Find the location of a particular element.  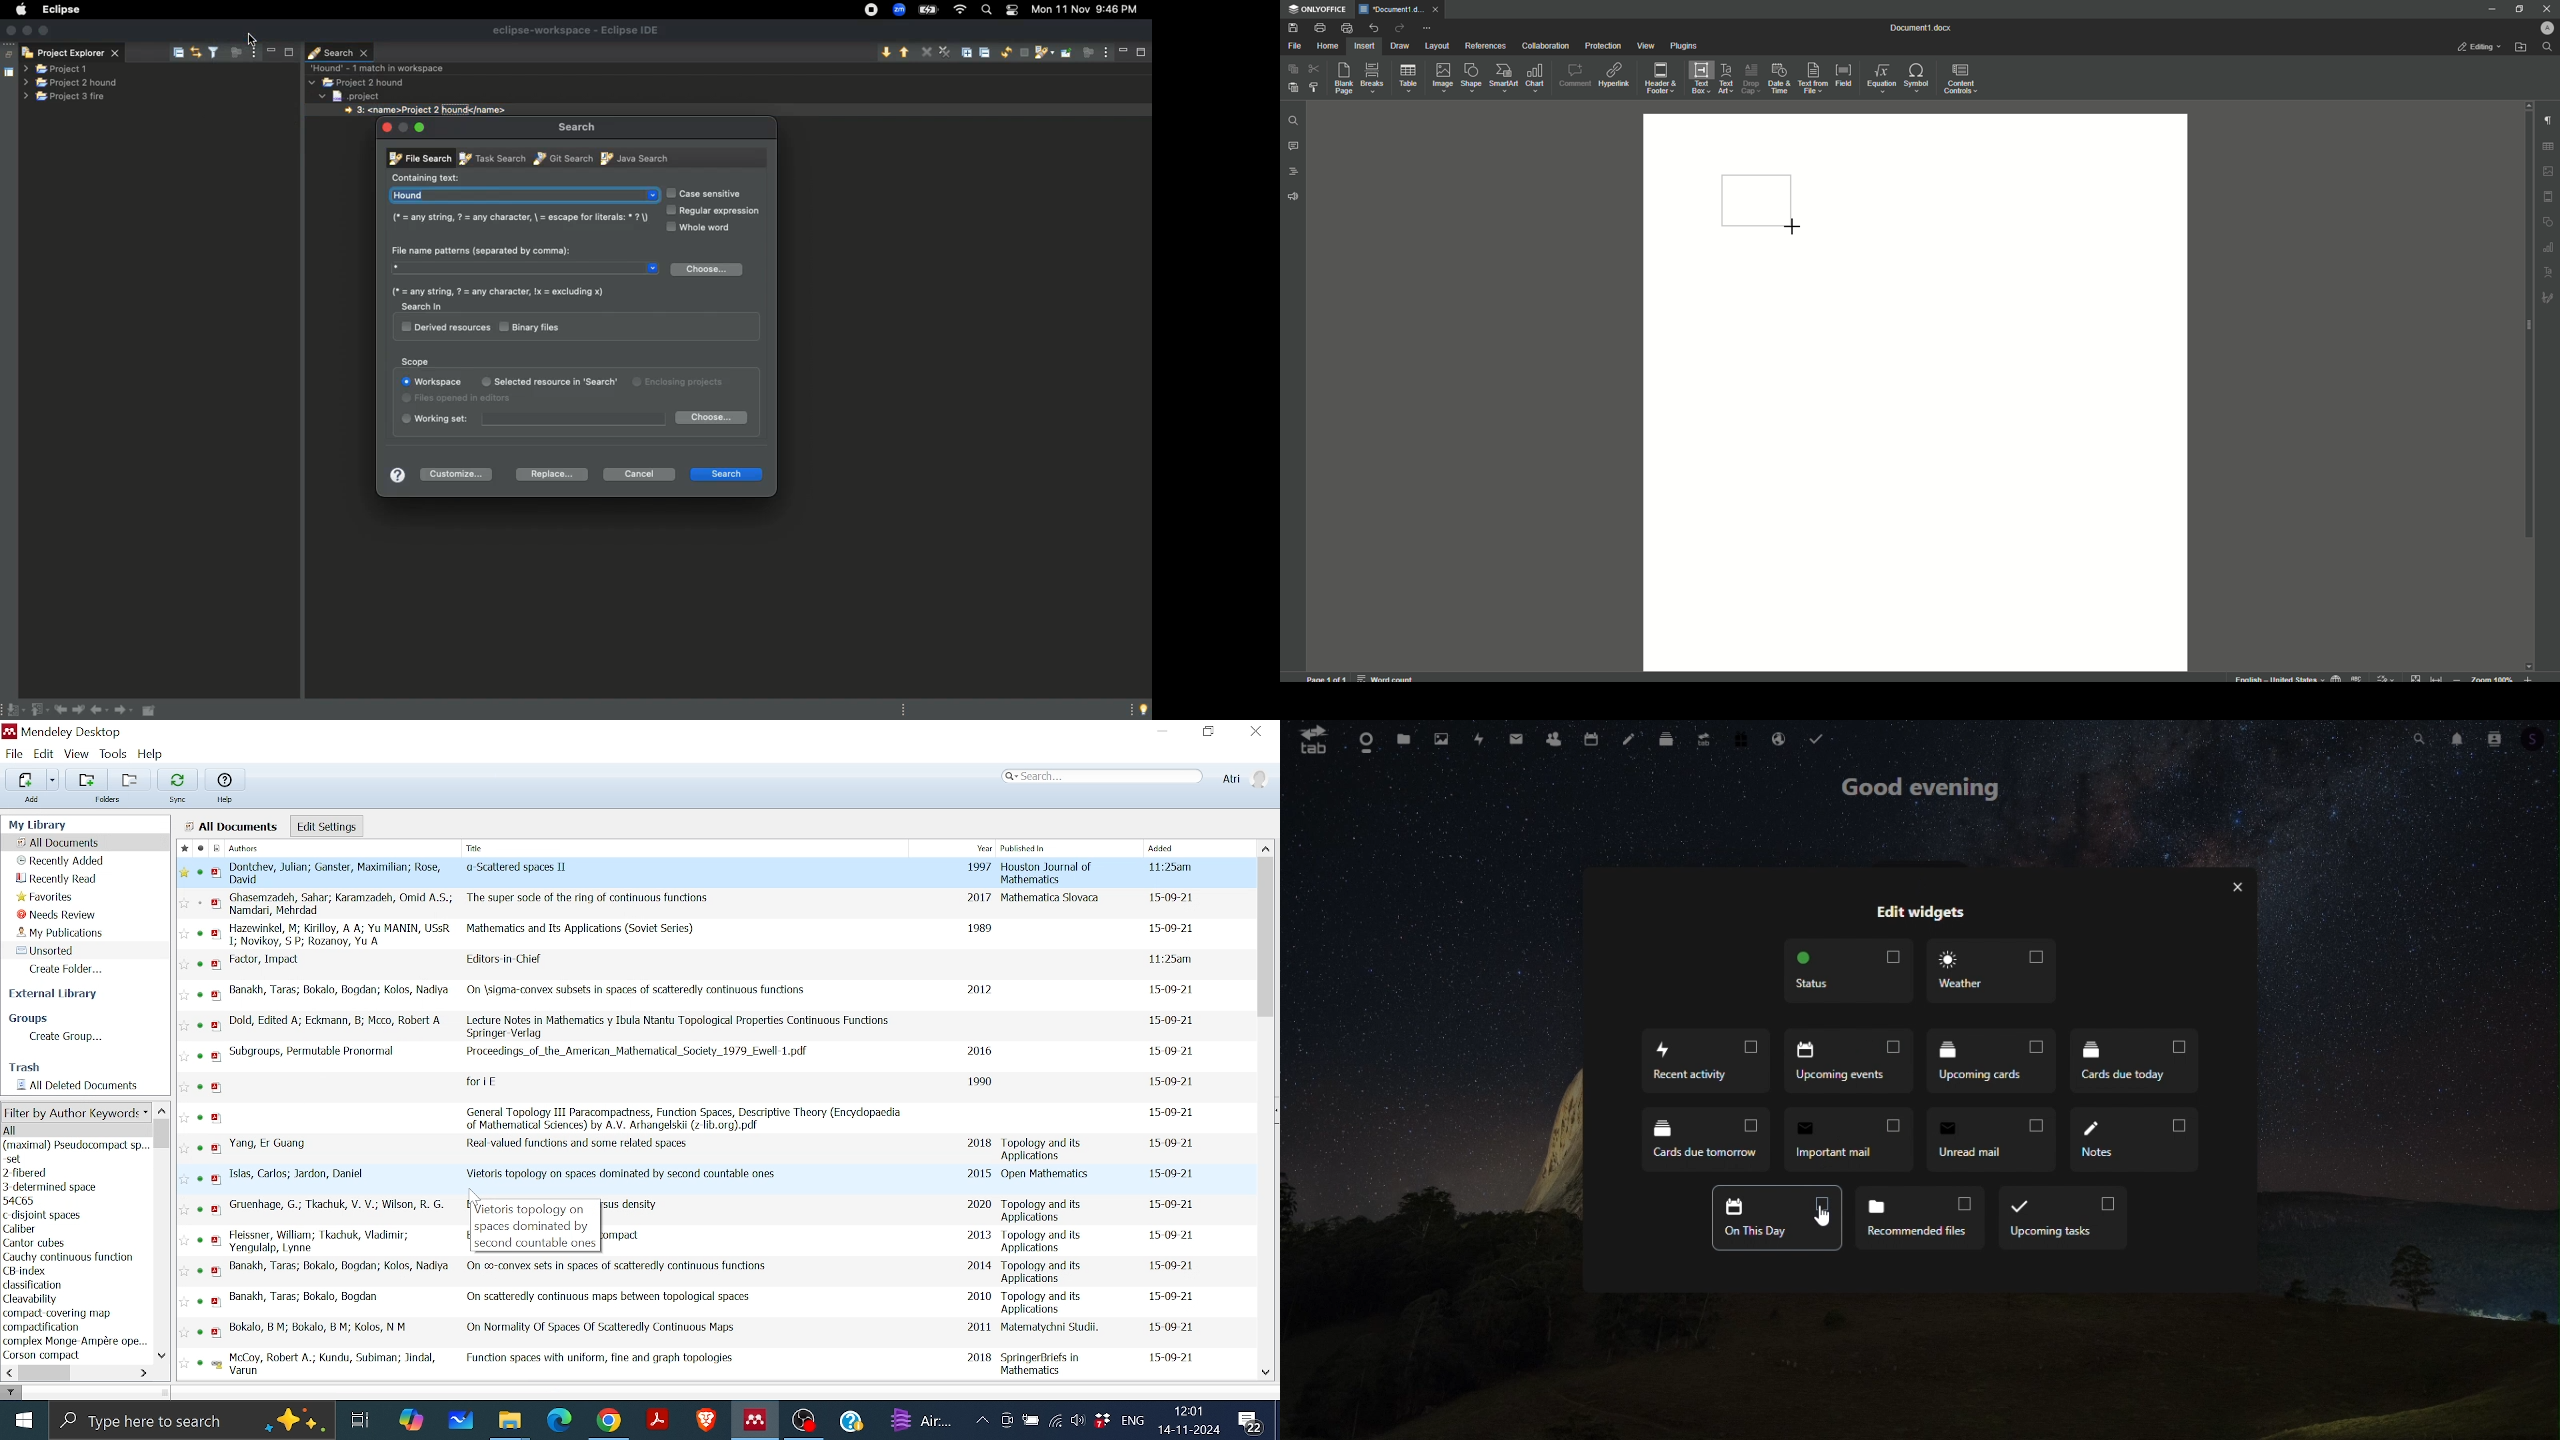

pdf is located at coordinates (215, 1118).